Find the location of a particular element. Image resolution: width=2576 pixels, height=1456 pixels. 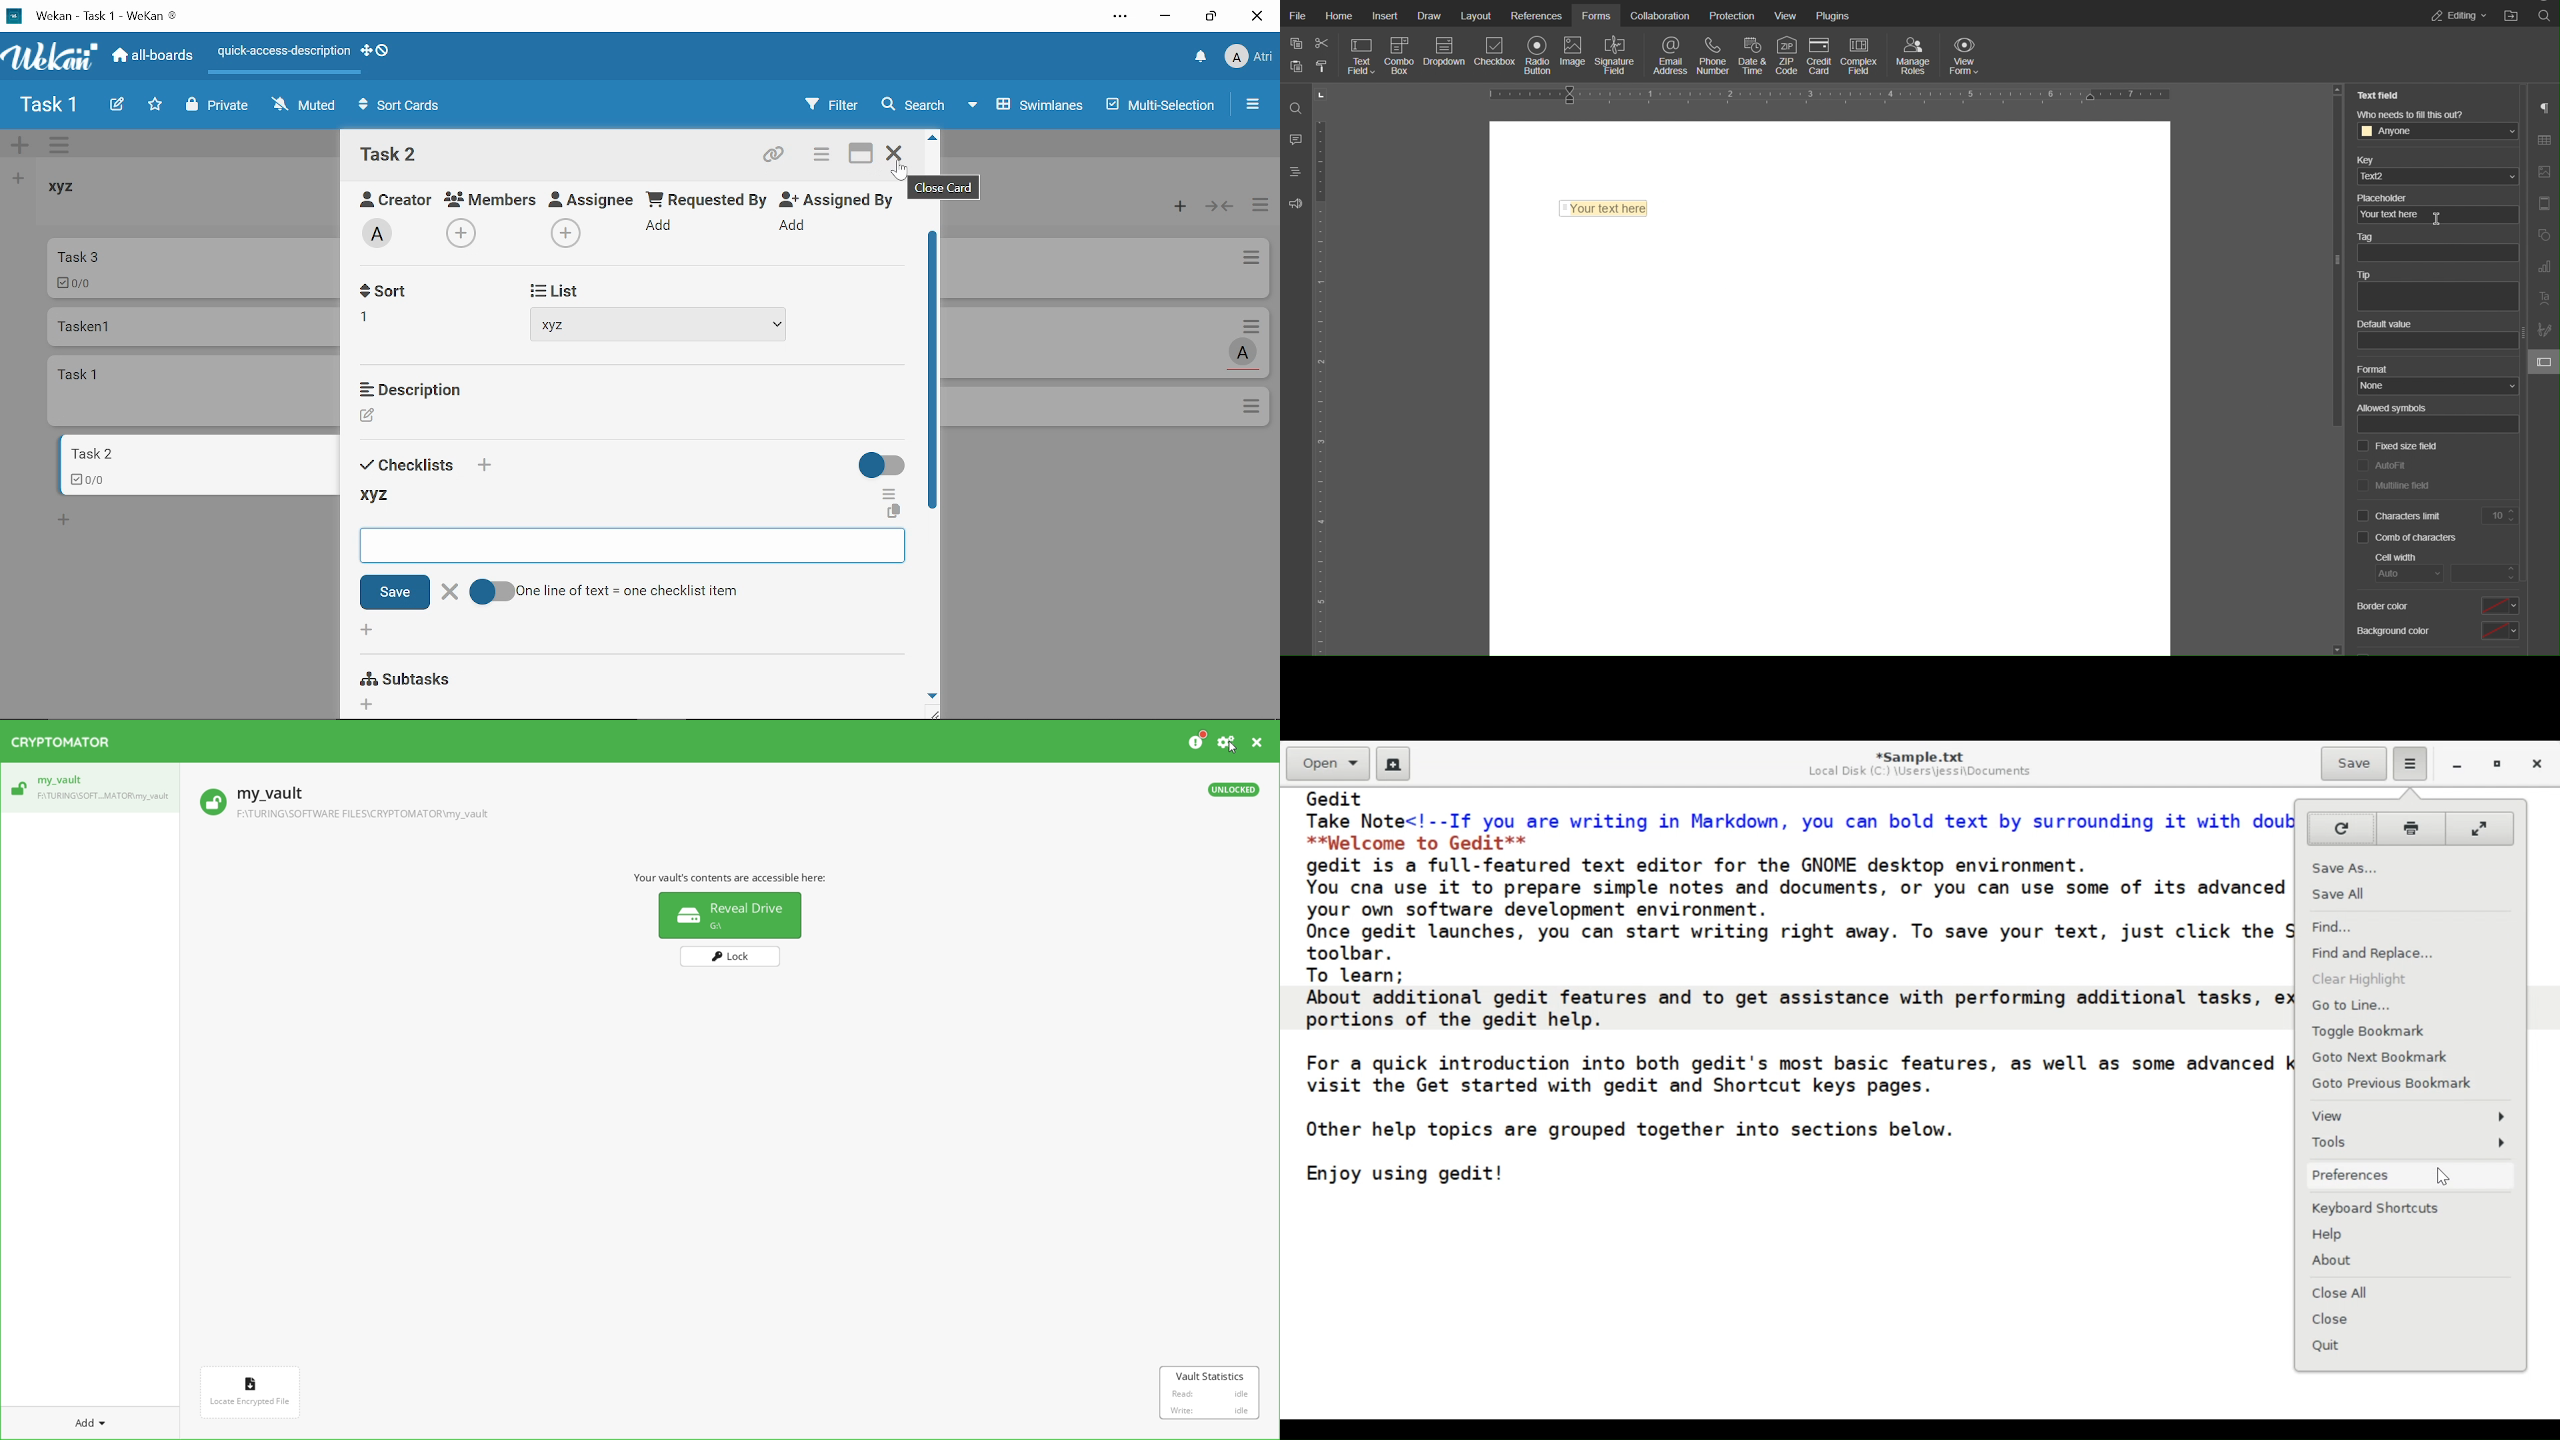

On/Off is located at coordinates (488, 591).